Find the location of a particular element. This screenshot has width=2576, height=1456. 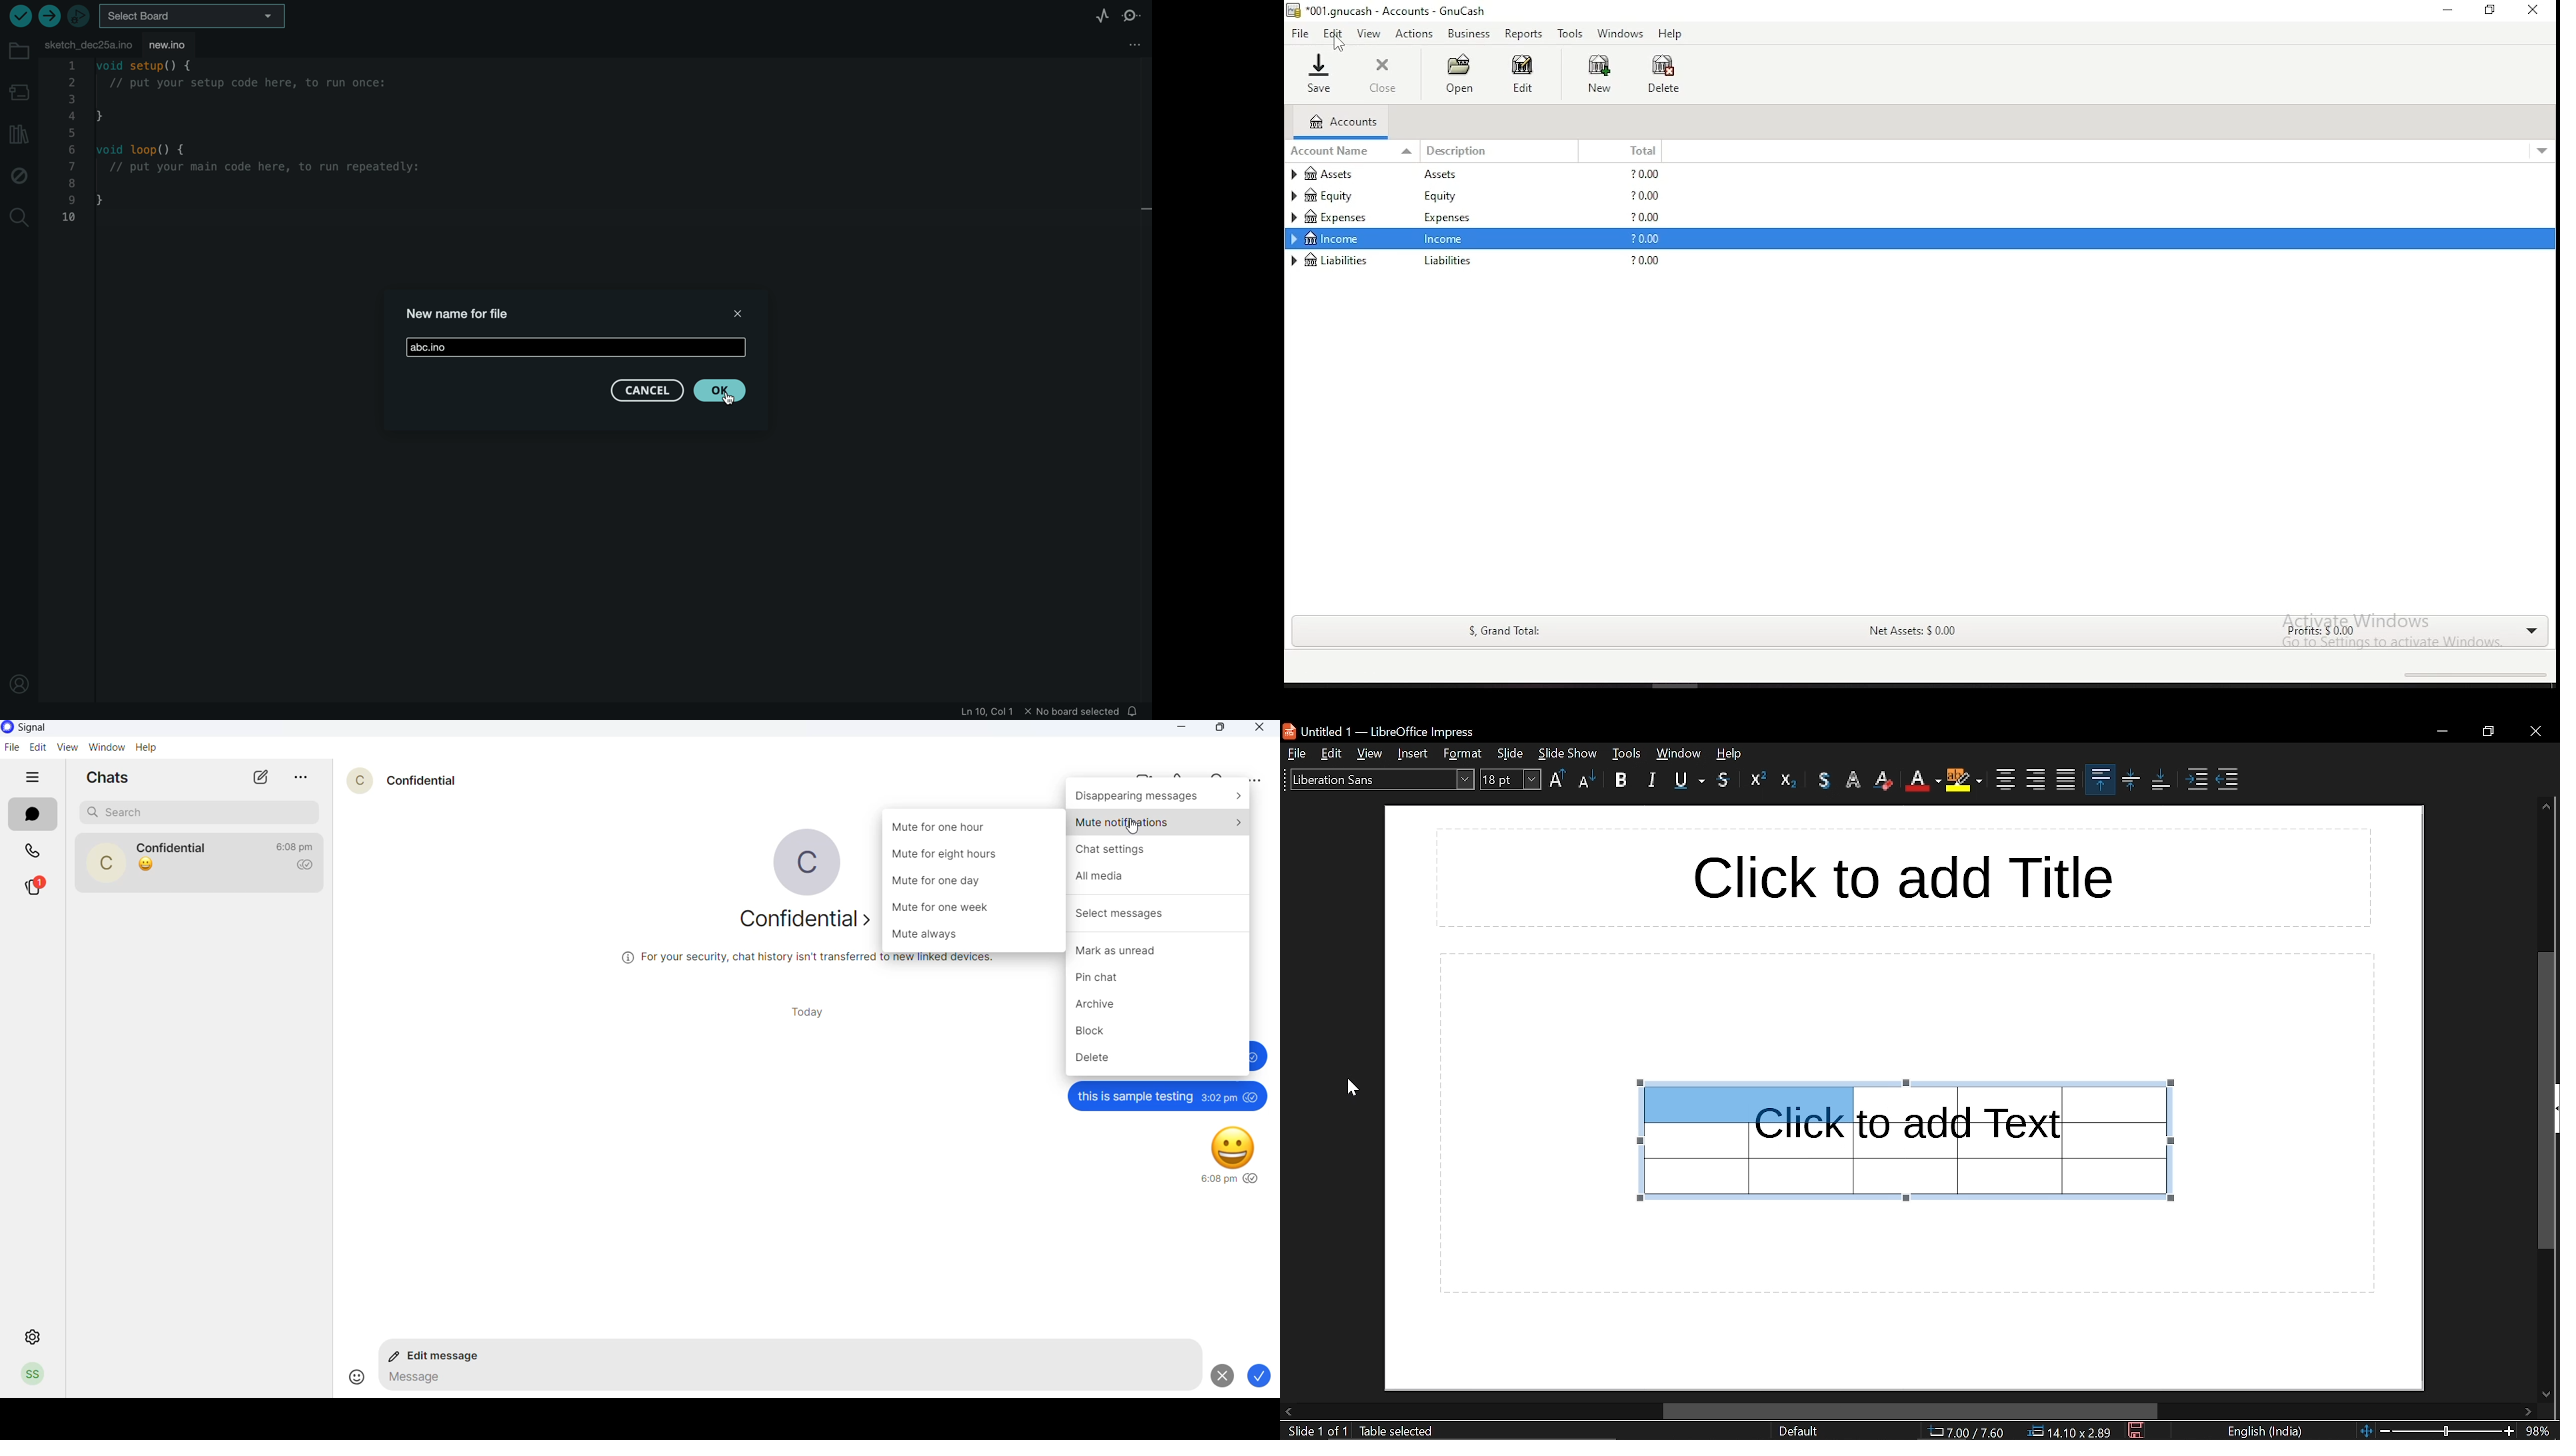

calls is located at coordinates (33, 849).